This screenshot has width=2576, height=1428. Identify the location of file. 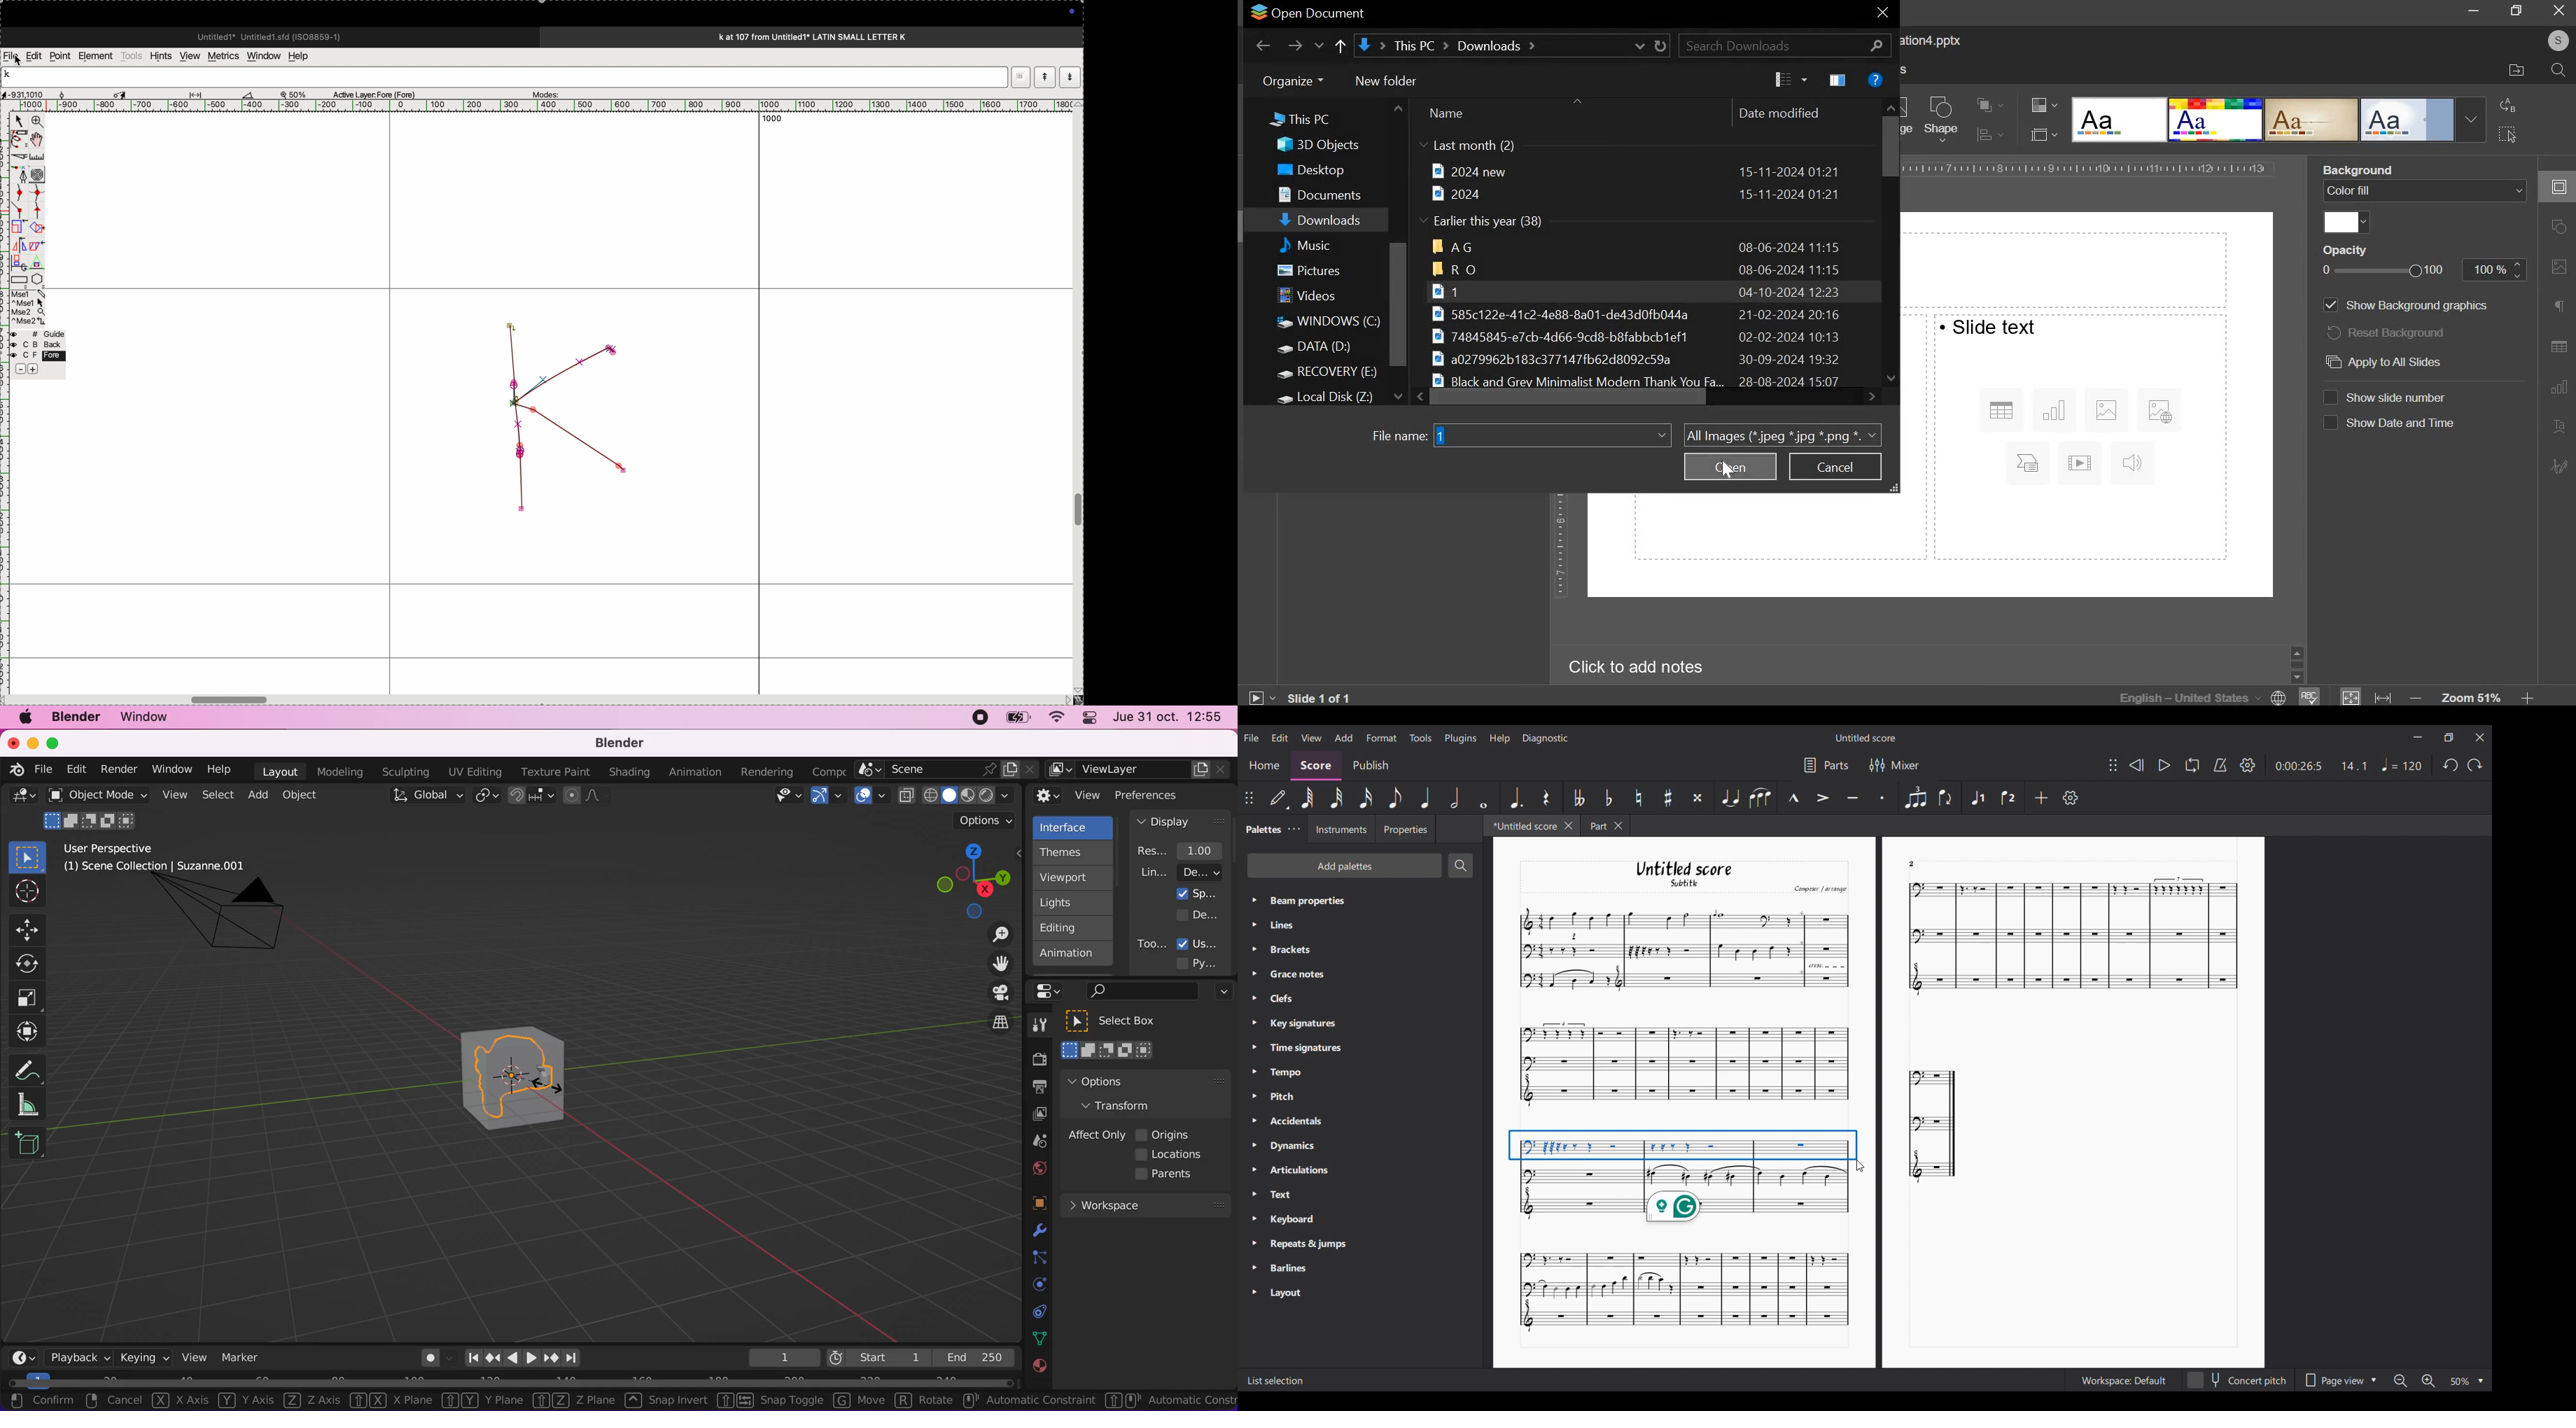
(1634, 171).